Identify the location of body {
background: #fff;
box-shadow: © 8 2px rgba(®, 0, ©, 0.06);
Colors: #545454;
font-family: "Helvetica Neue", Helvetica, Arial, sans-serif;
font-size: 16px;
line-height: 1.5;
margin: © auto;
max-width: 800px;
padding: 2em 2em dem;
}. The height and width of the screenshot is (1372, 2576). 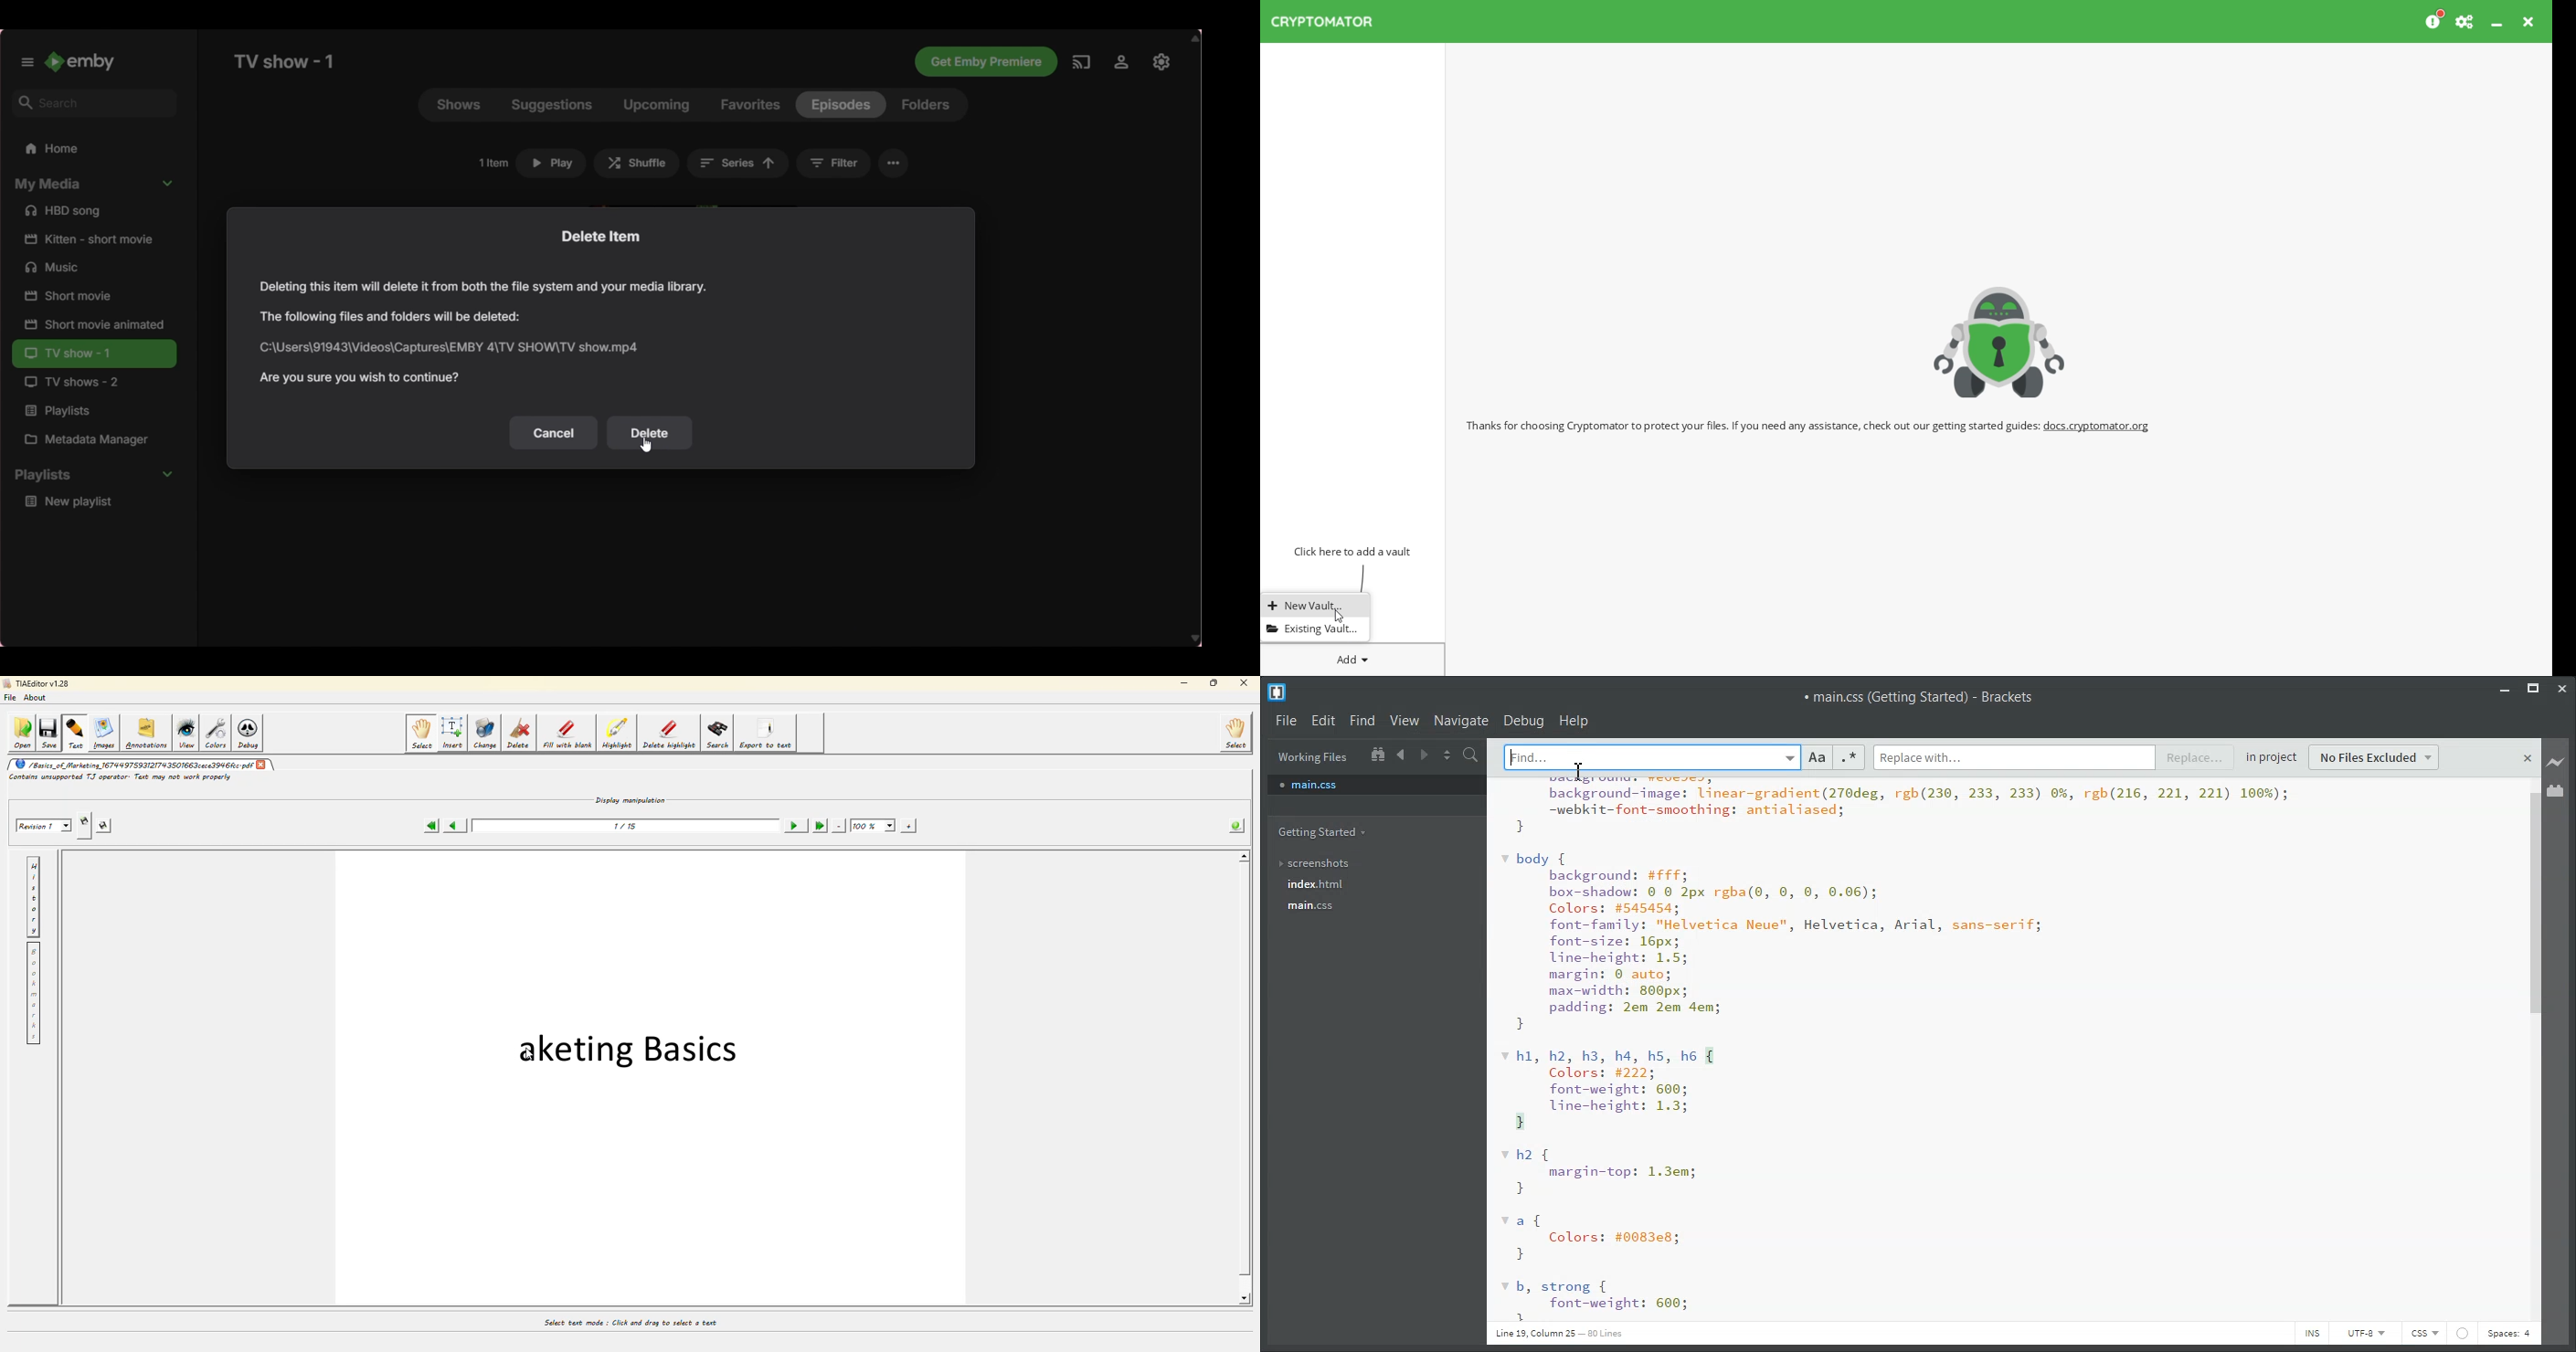
(1773, 942).